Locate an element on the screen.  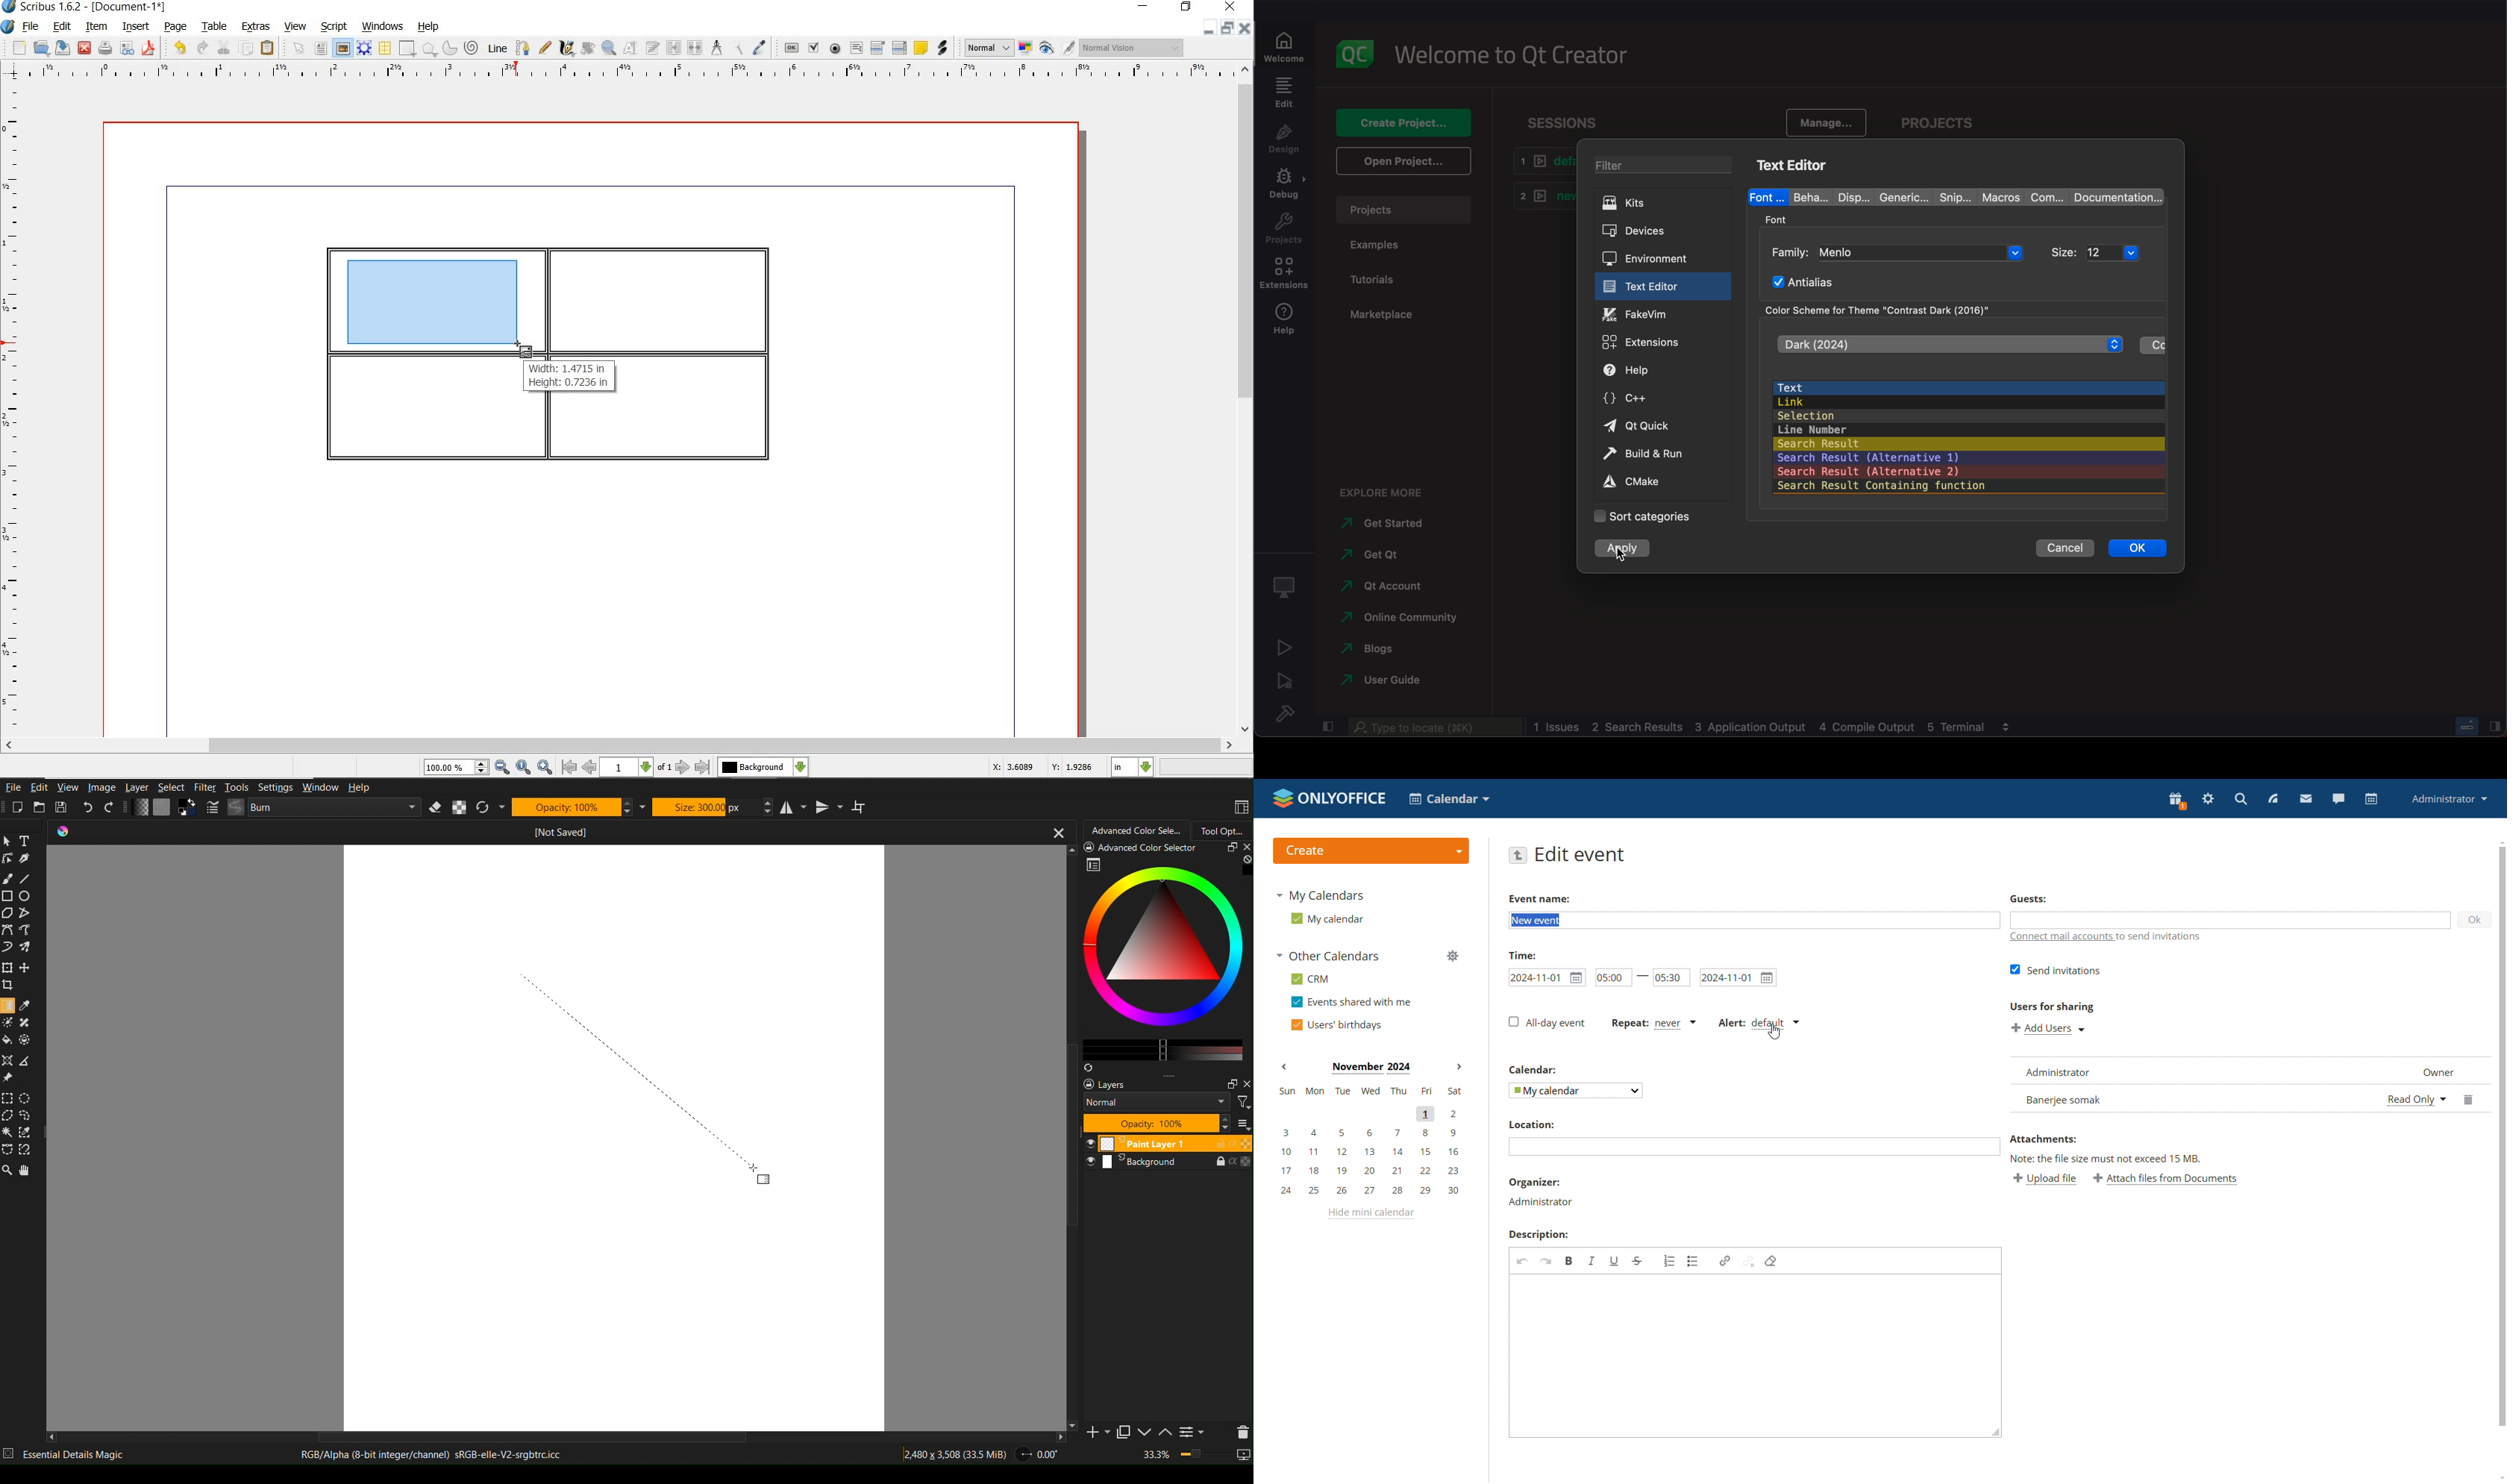
drawing image frame is located at coordinates (433, 306).